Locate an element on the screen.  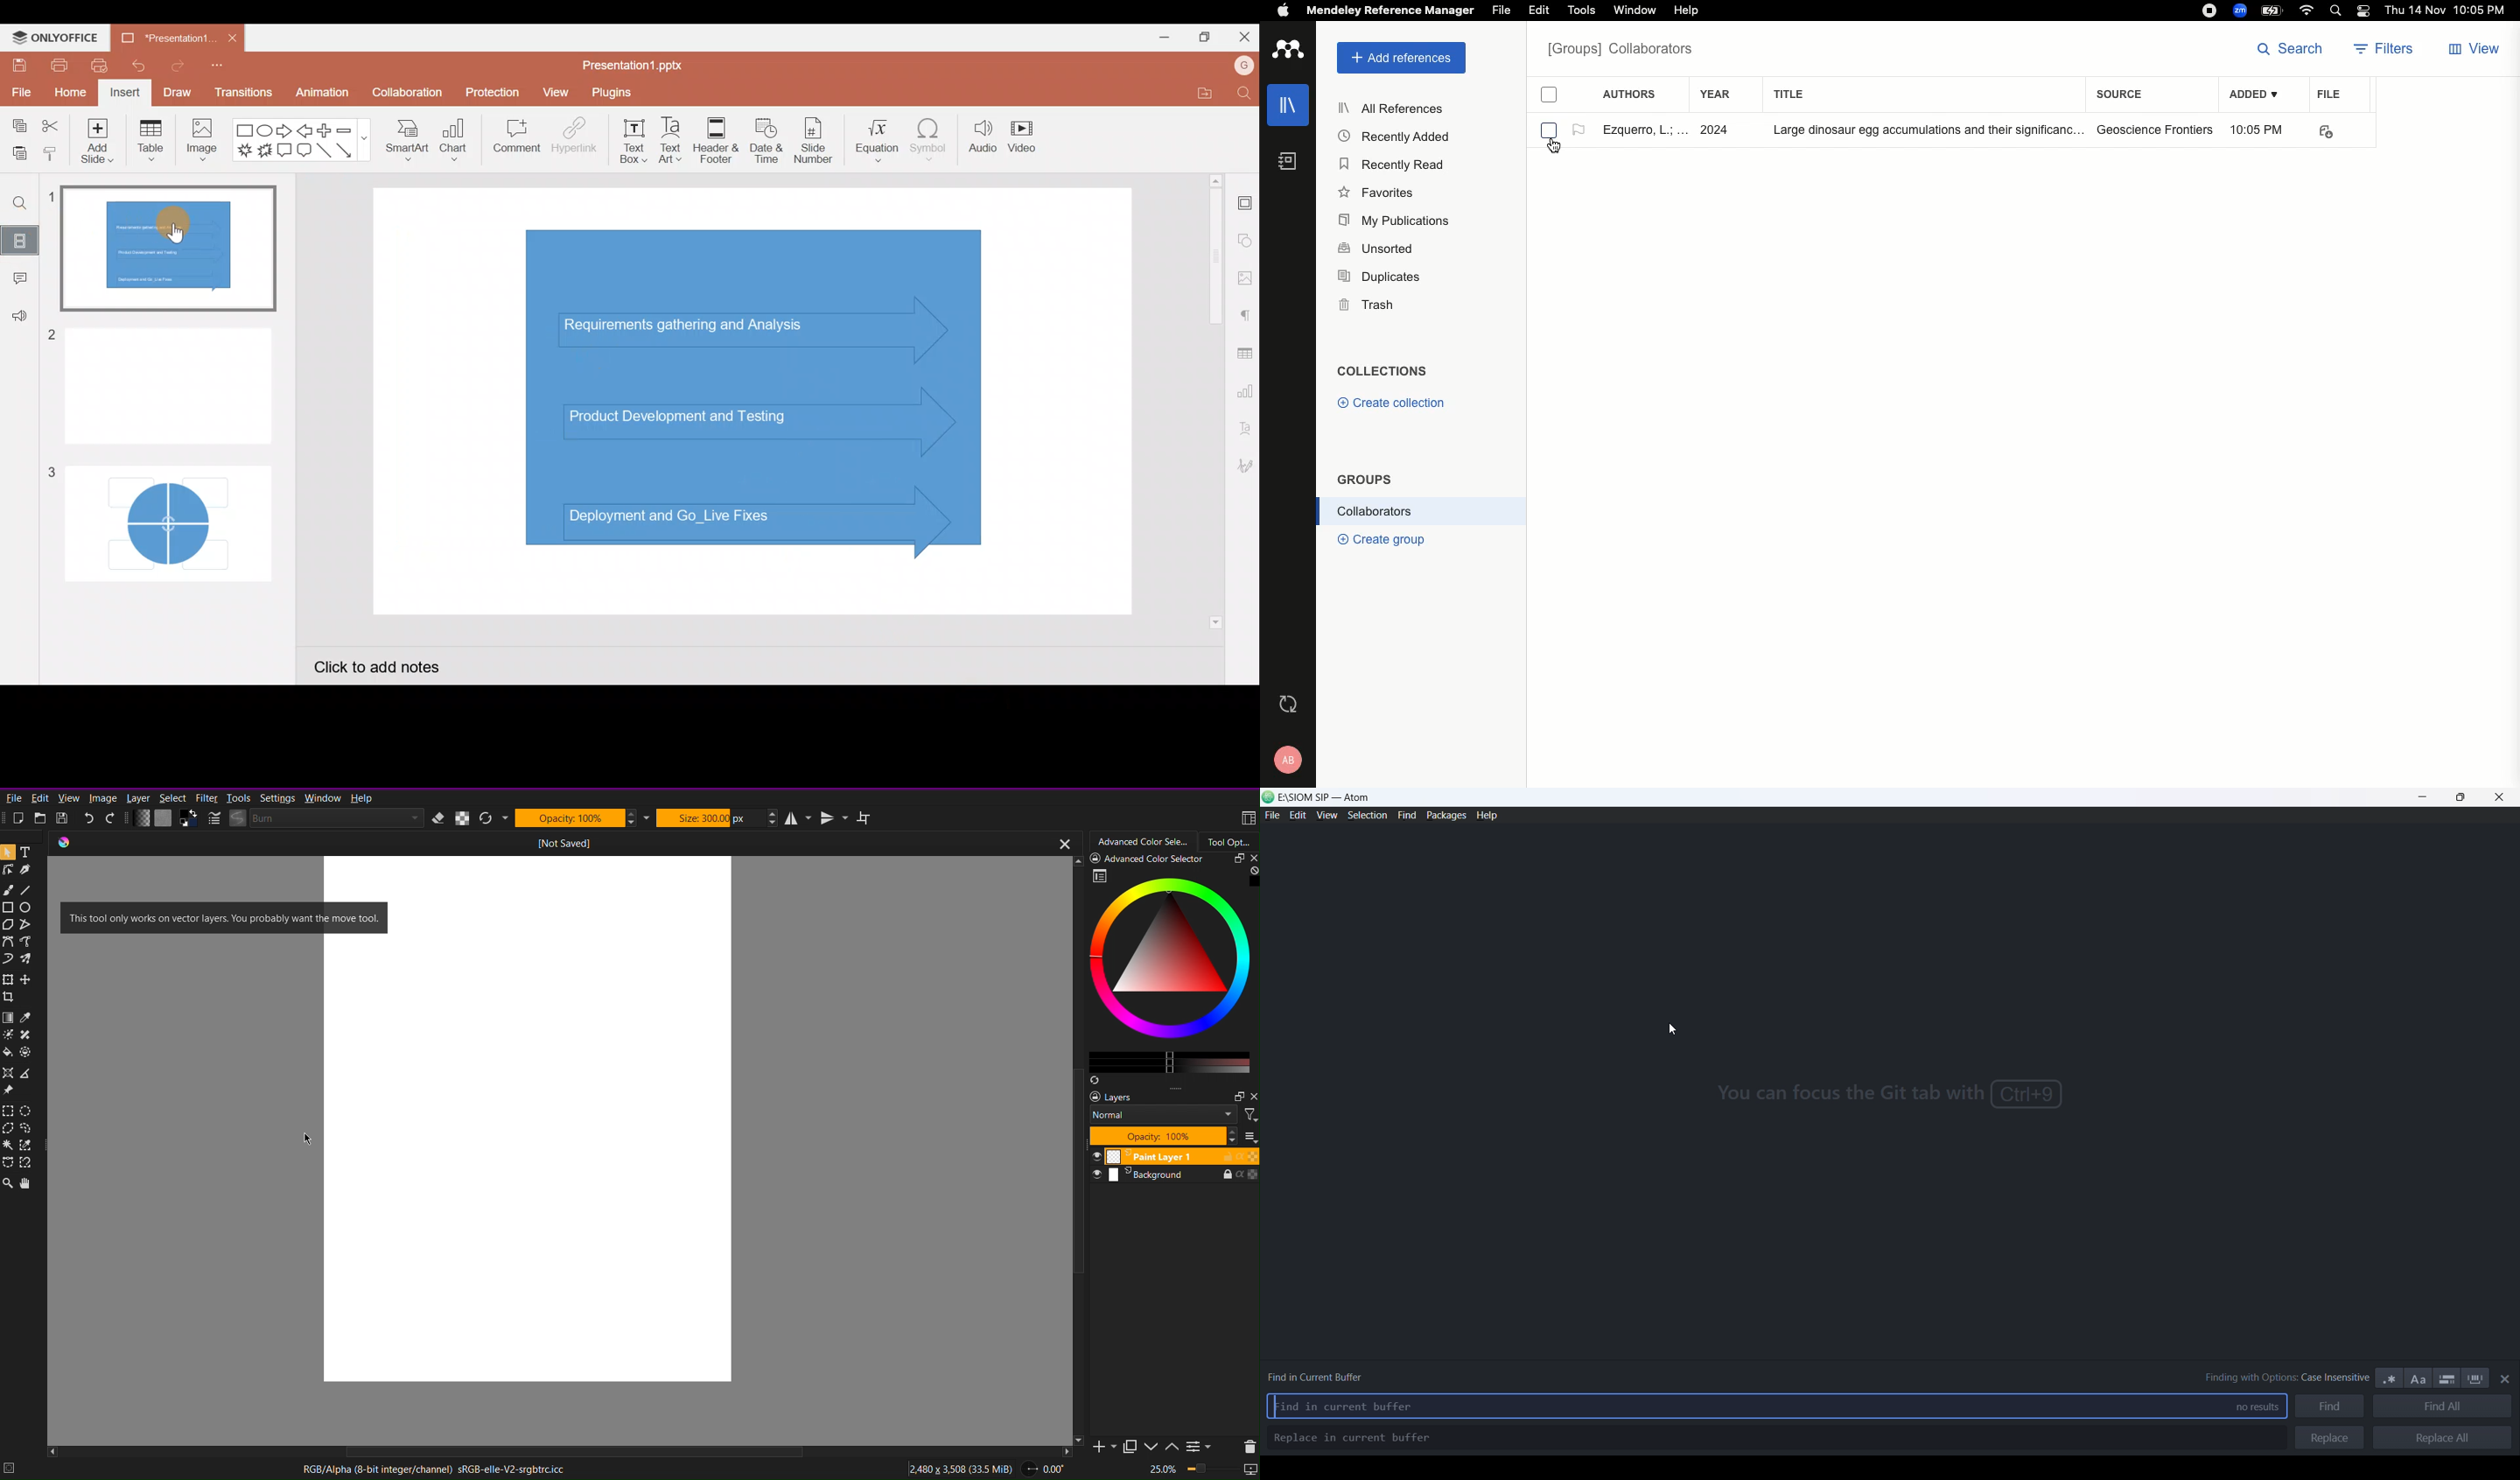
Animation is located at coordinates (320, 92).